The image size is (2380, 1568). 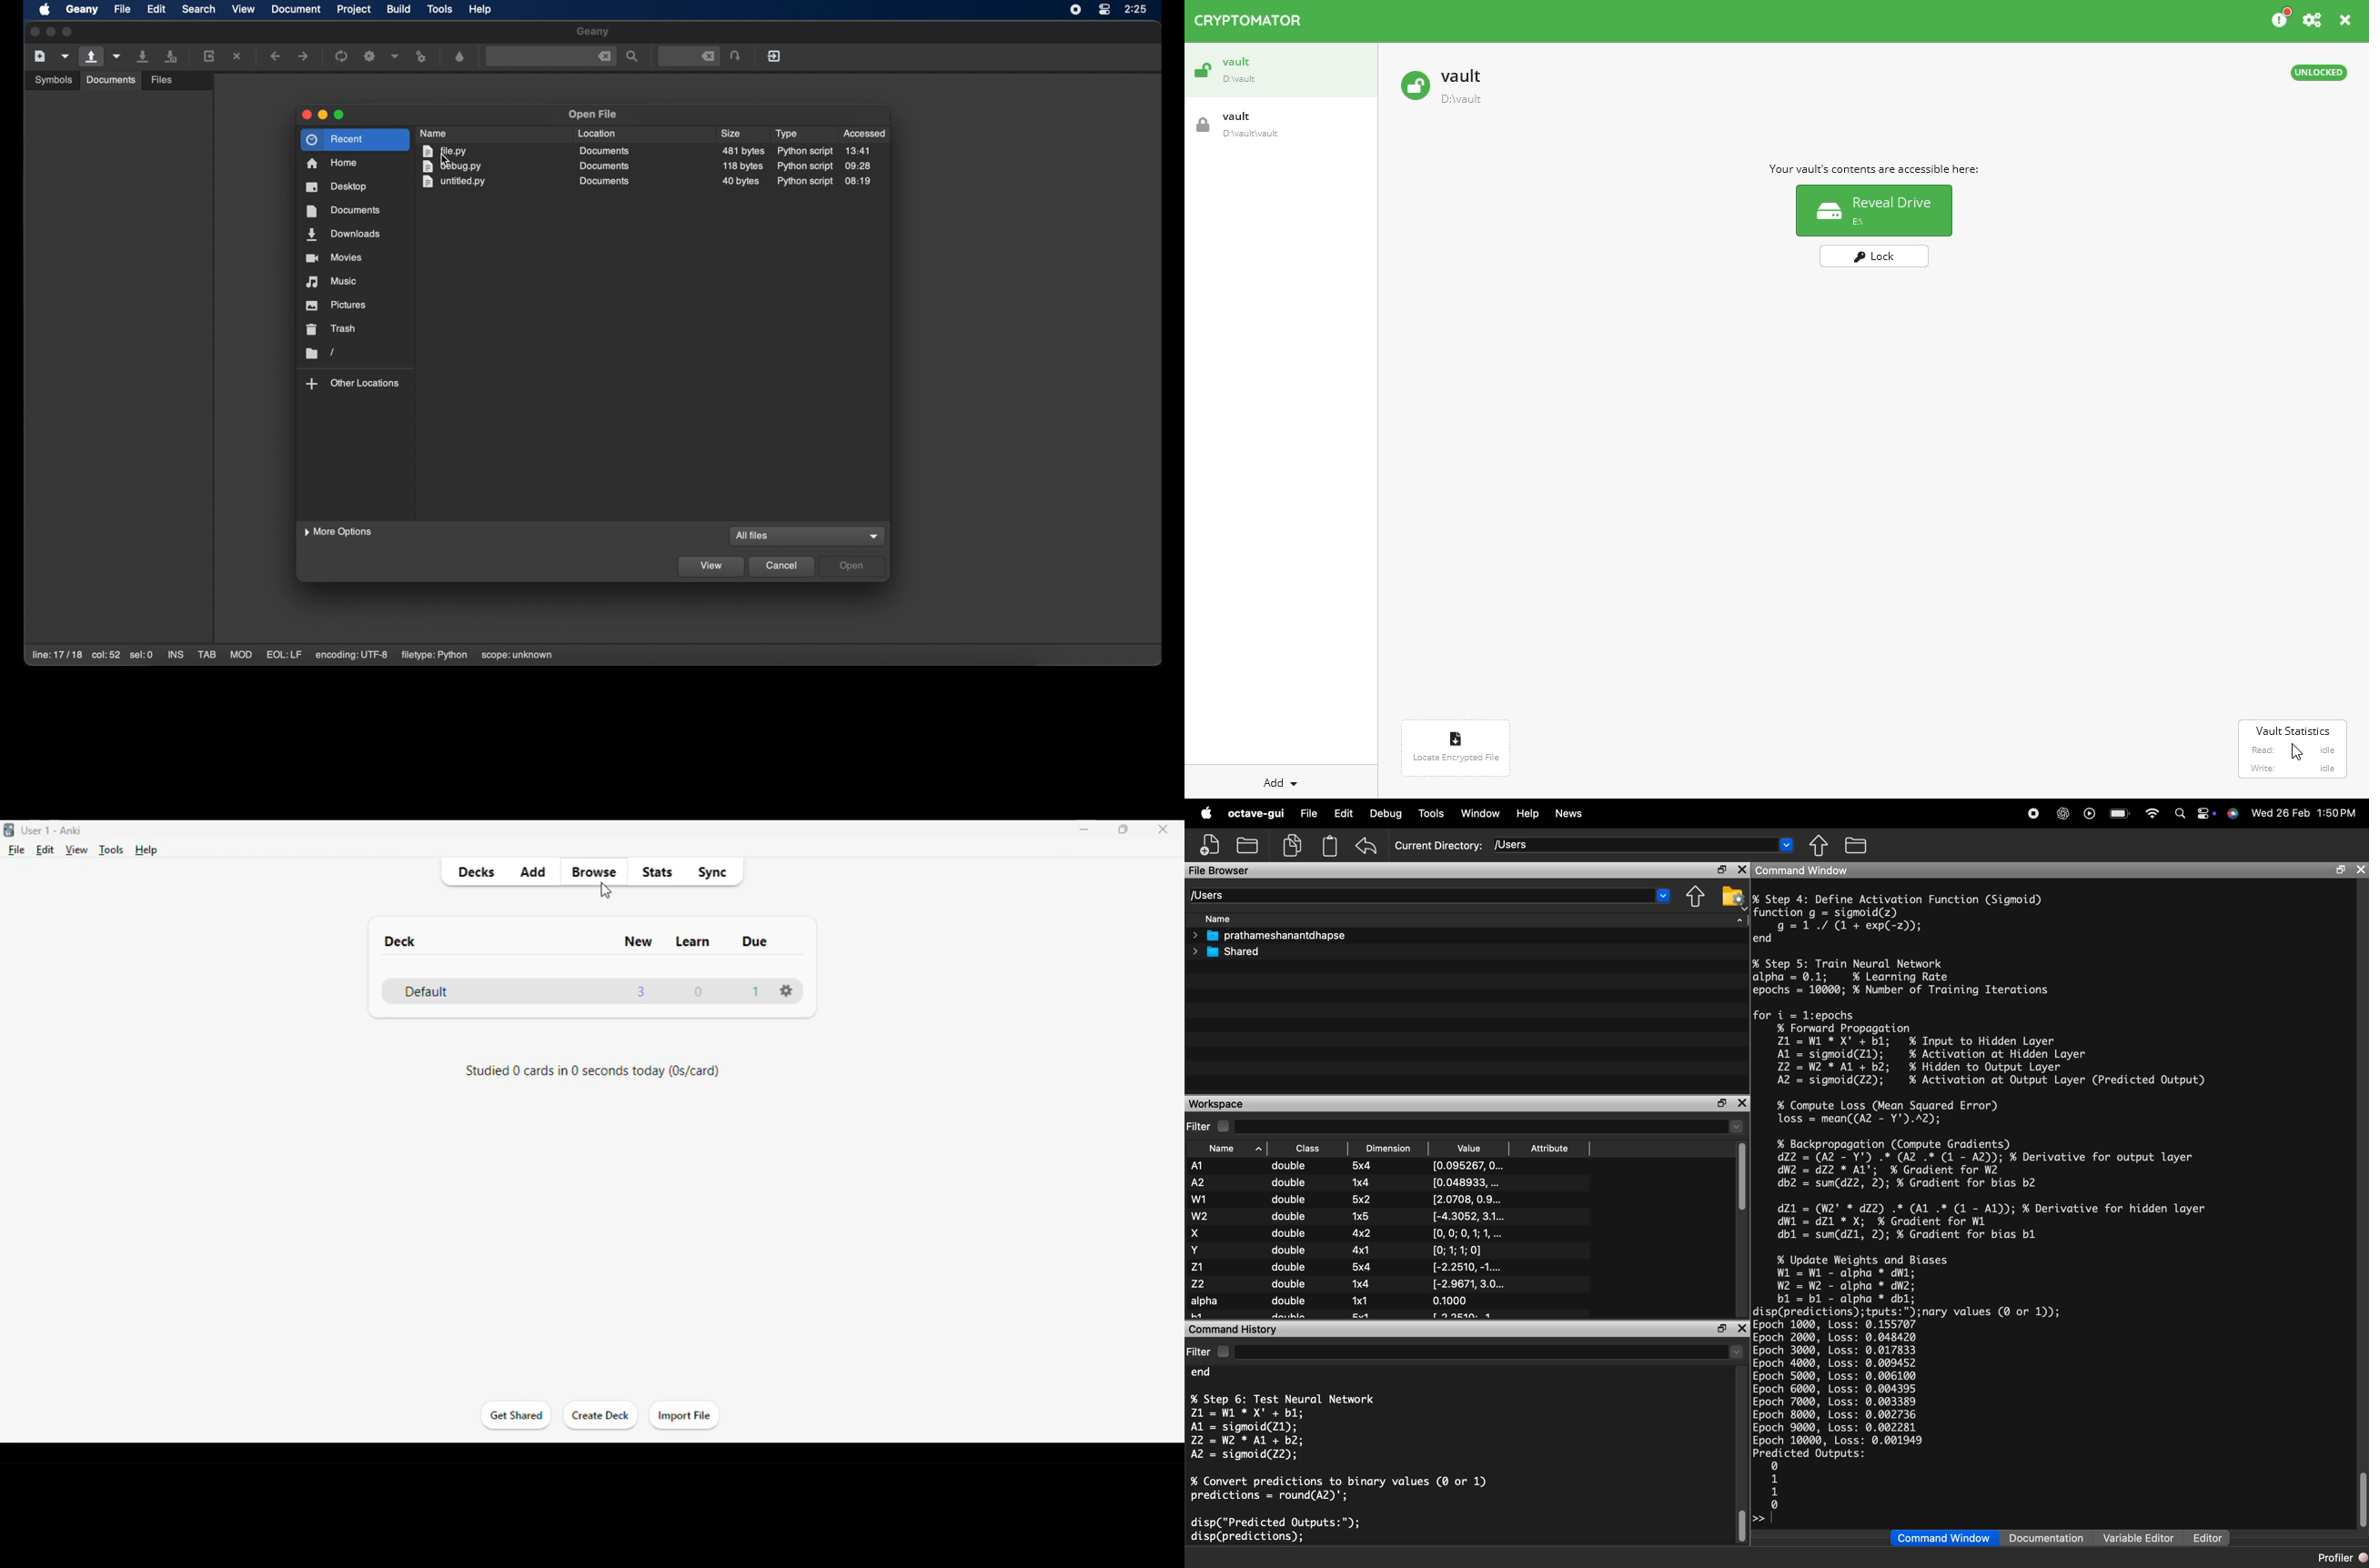 What do you see at coordinates (590, 1071) in the screenshot?
I see `studied 0 cards in 0 seconds today (0s/card)` at bounding box center [590, 1071].